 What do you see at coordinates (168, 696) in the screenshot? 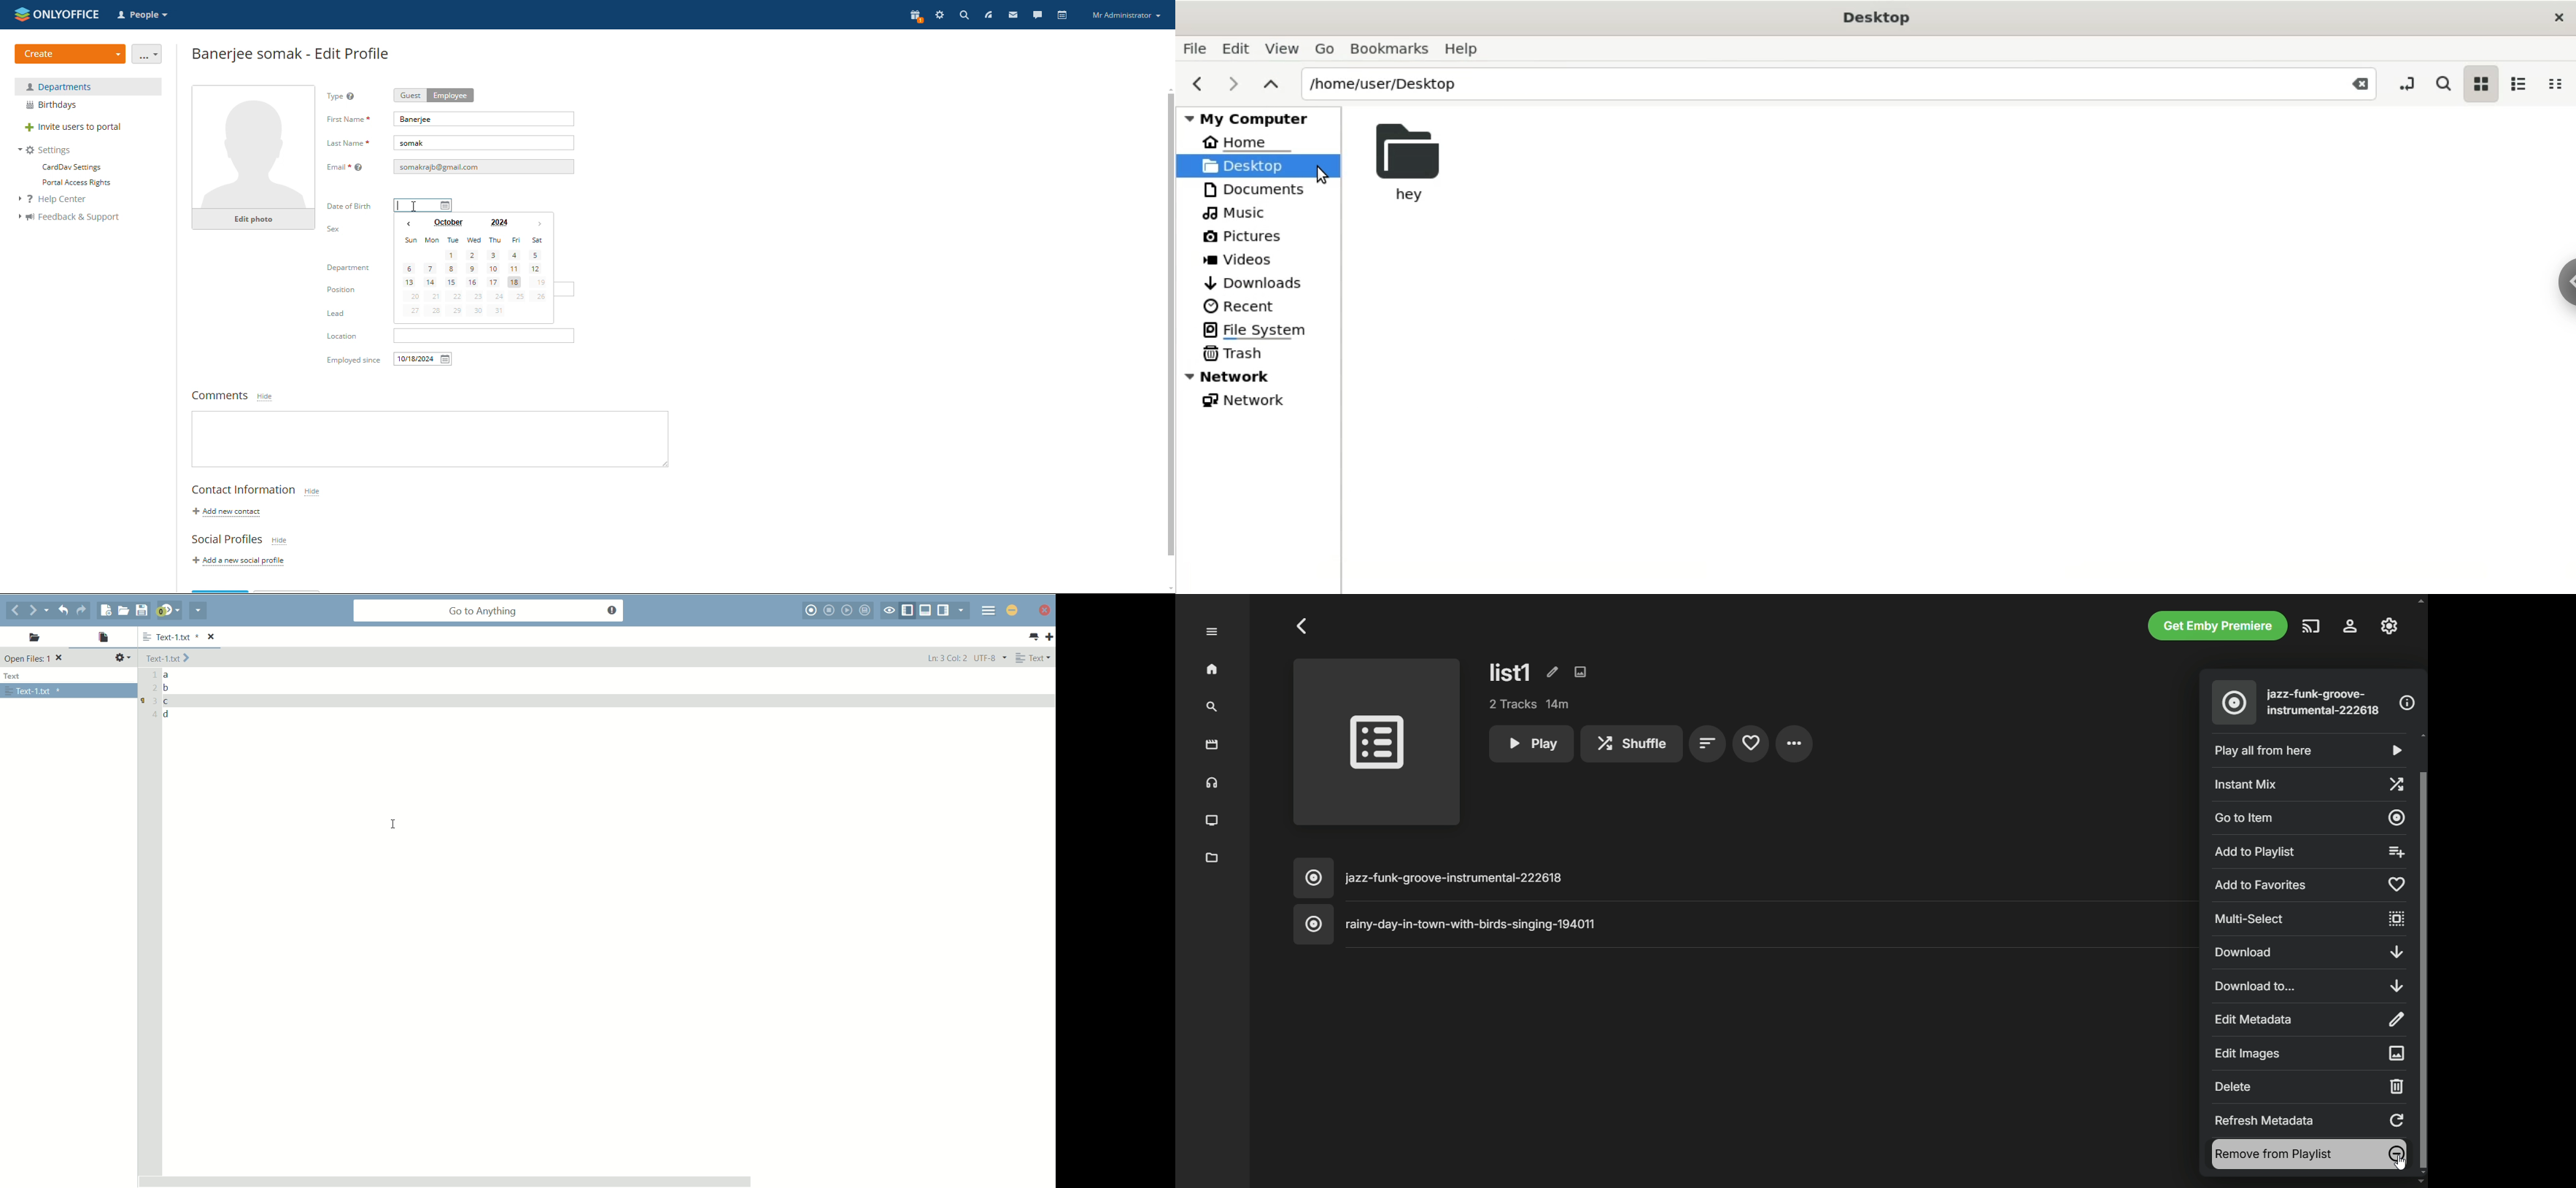
I see `a
b
c
d` at bounding box center [168, 696].